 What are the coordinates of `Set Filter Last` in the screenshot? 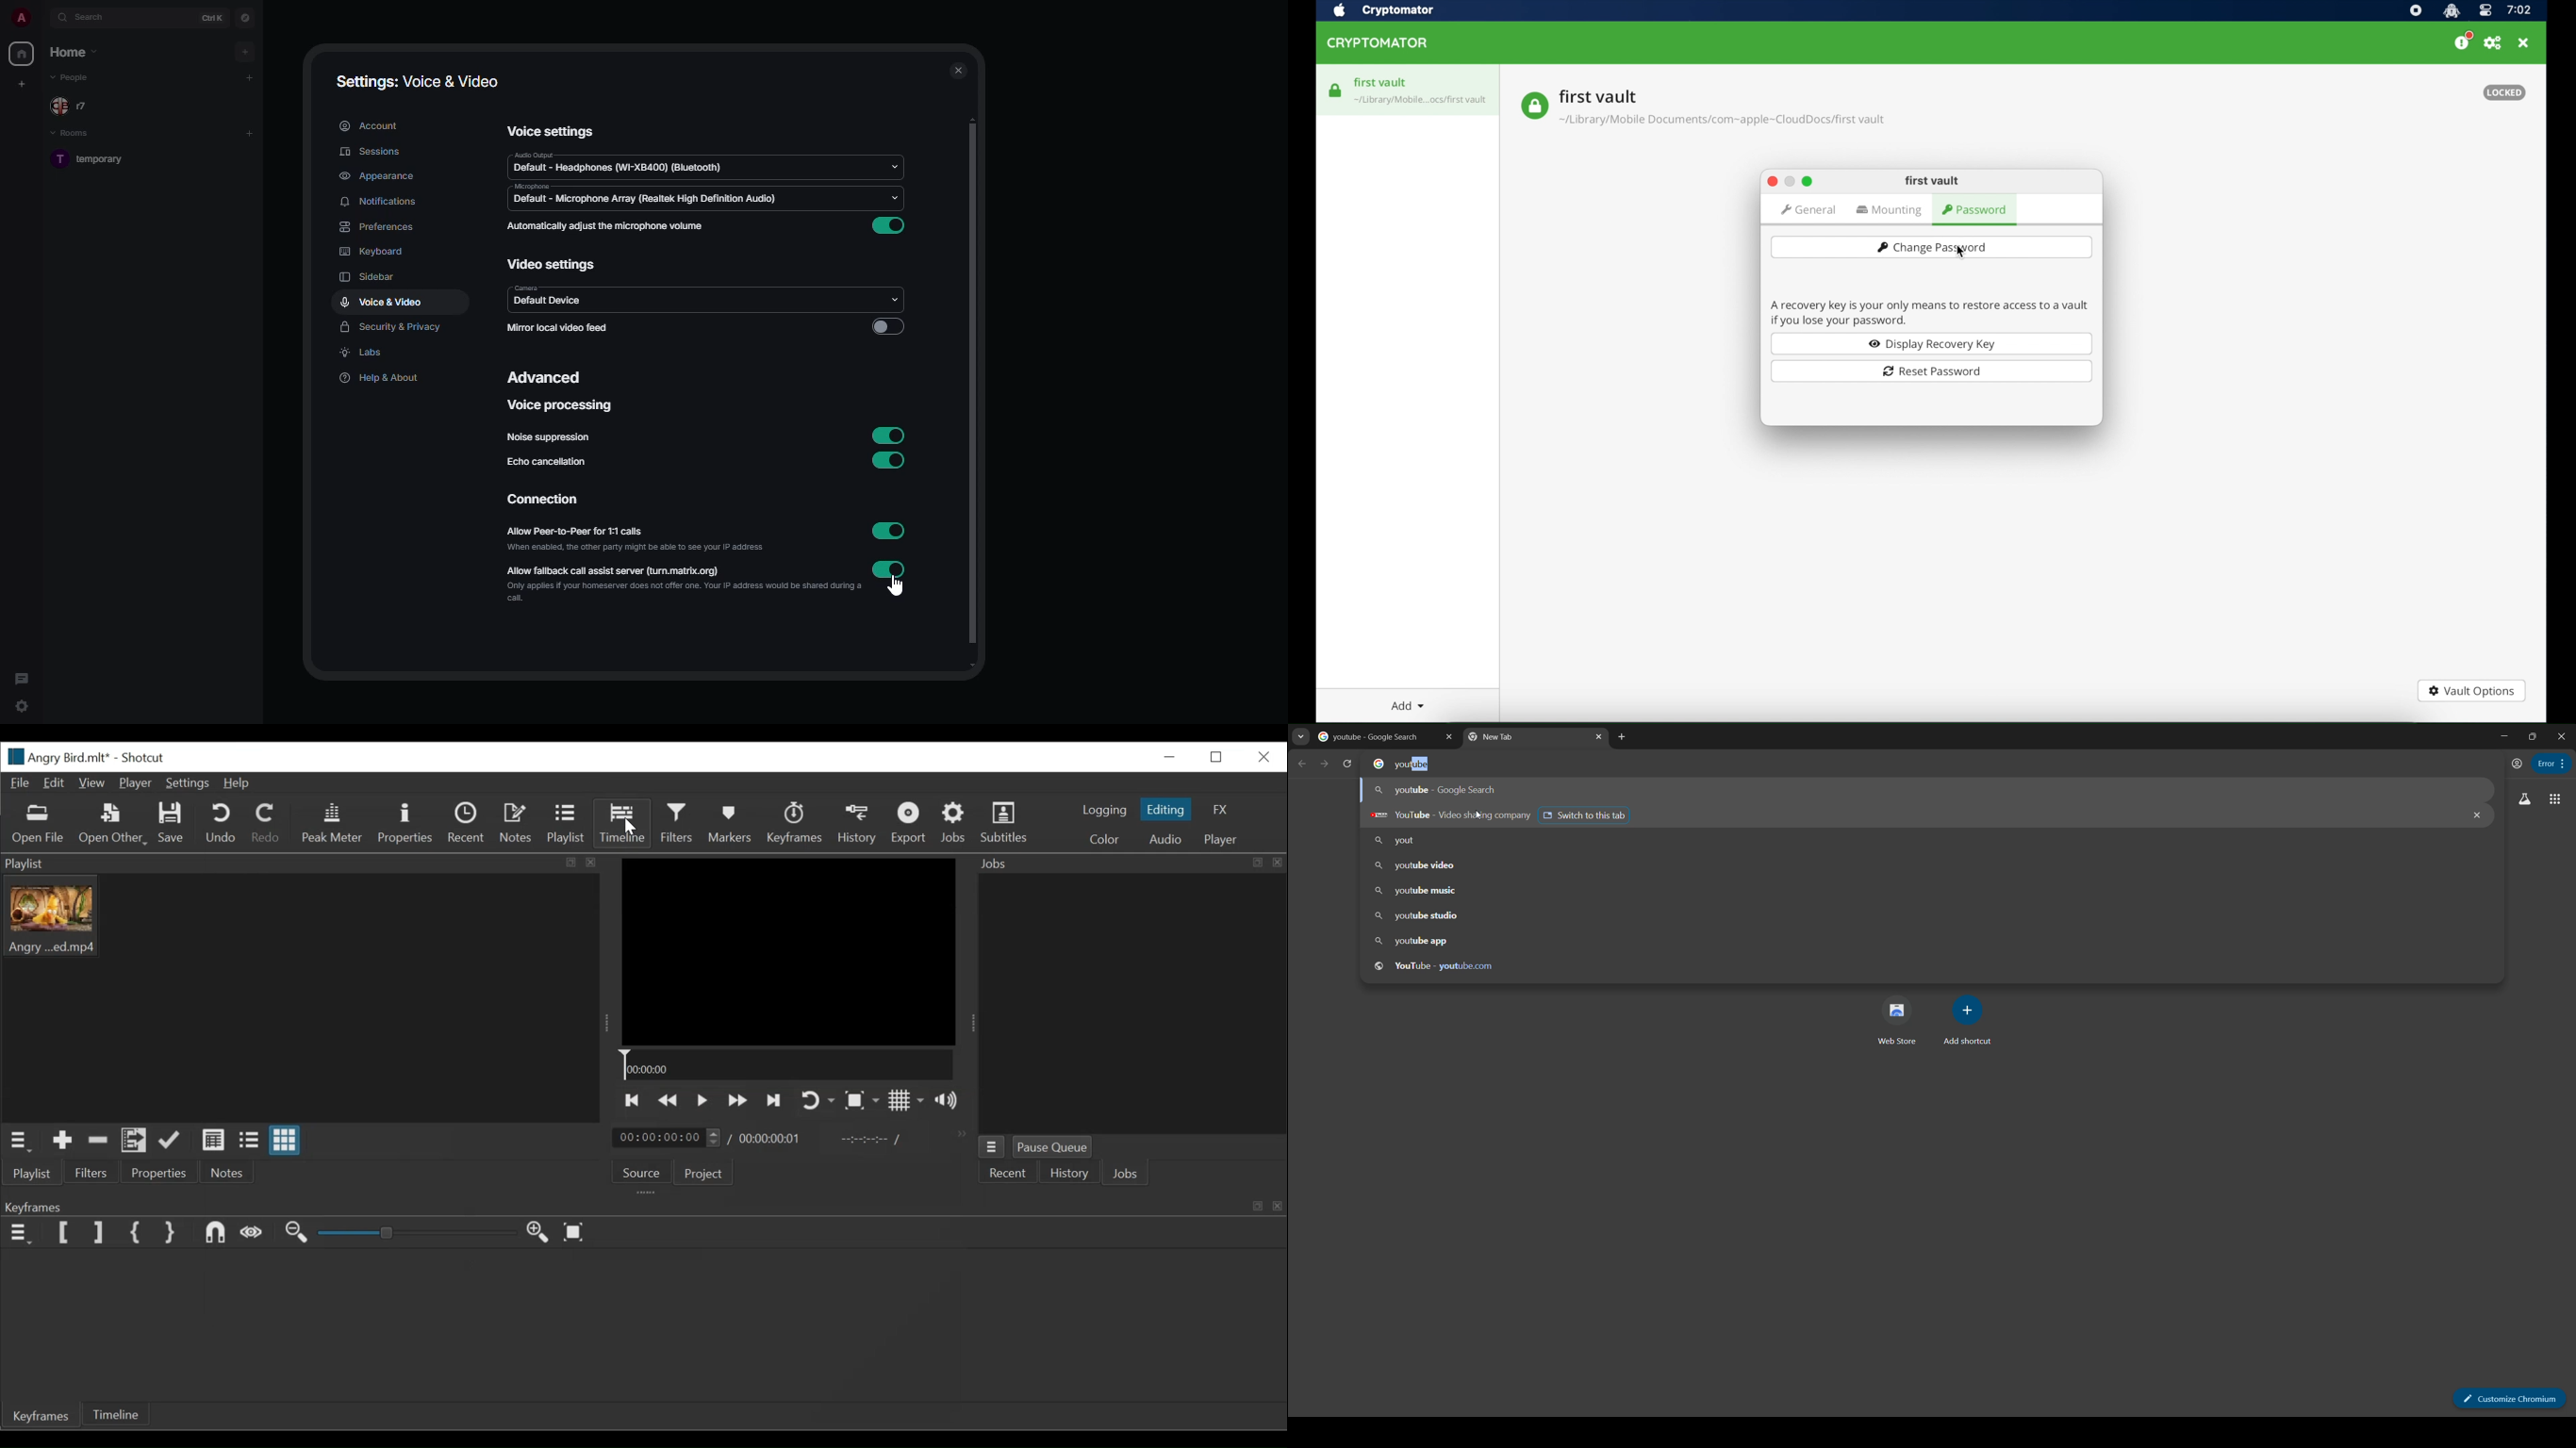 It's located at (100, 1233).